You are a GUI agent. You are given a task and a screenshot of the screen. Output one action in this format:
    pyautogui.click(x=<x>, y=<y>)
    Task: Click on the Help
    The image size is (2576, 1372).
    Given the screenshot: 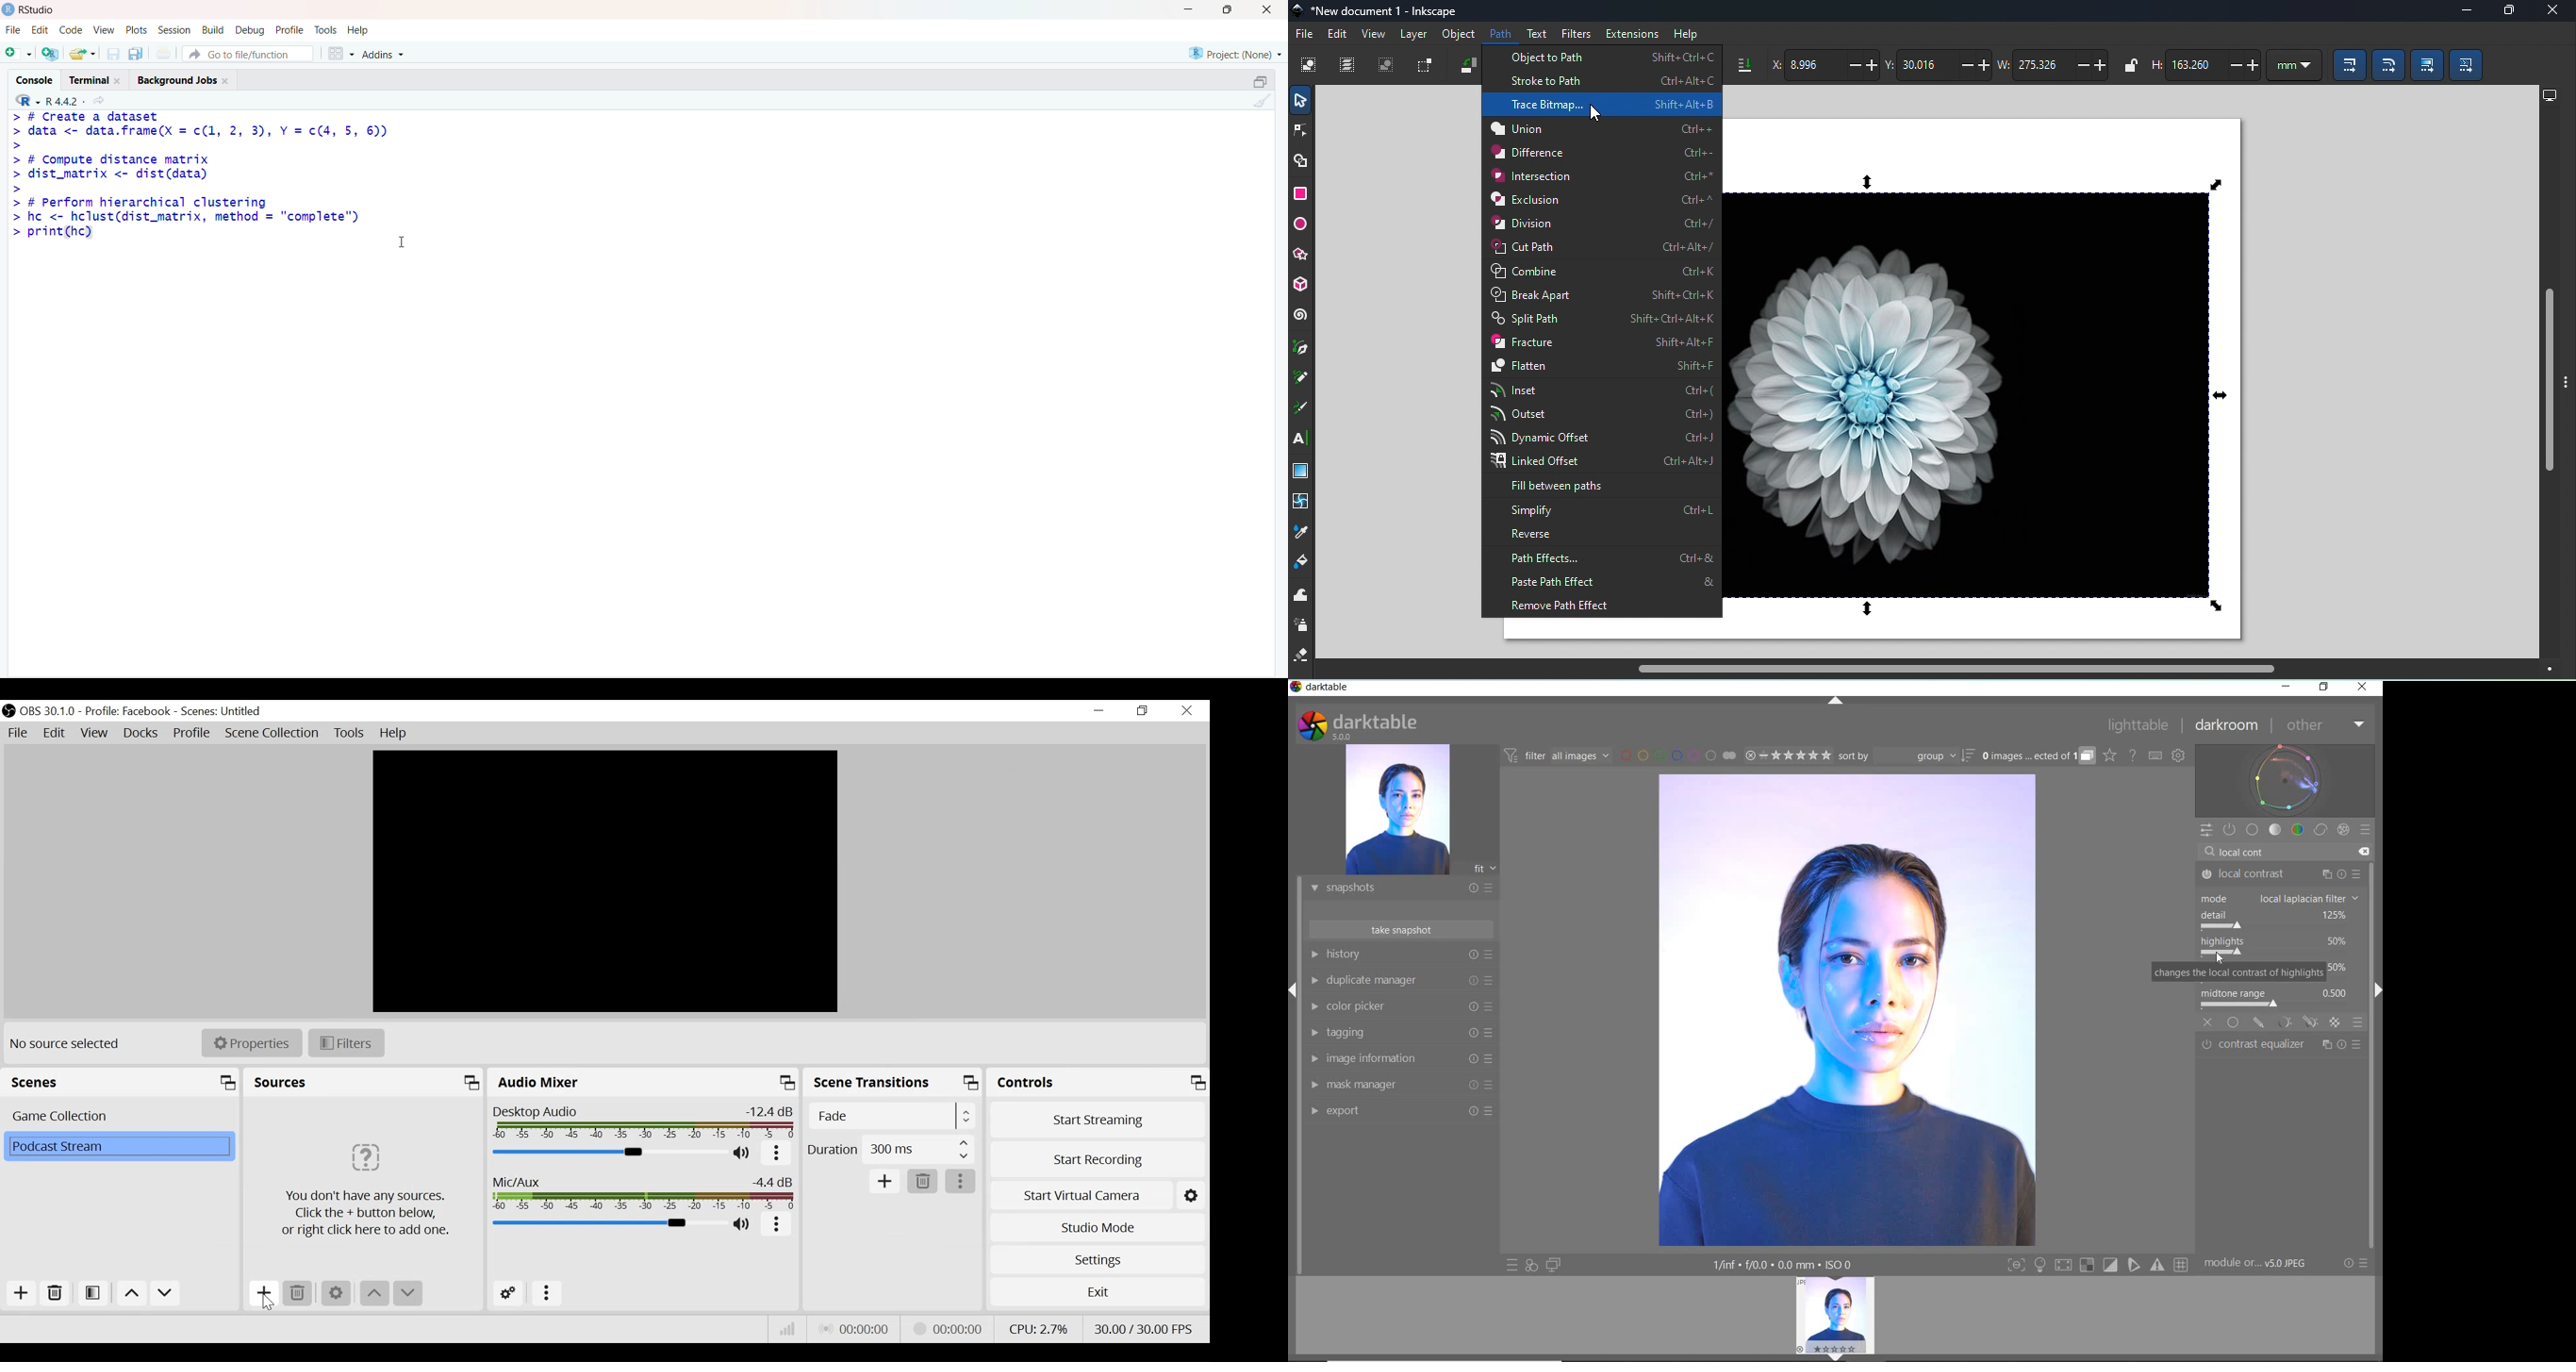 What is the action you would take?
    pyautogui.click(x=359, y=31)
    